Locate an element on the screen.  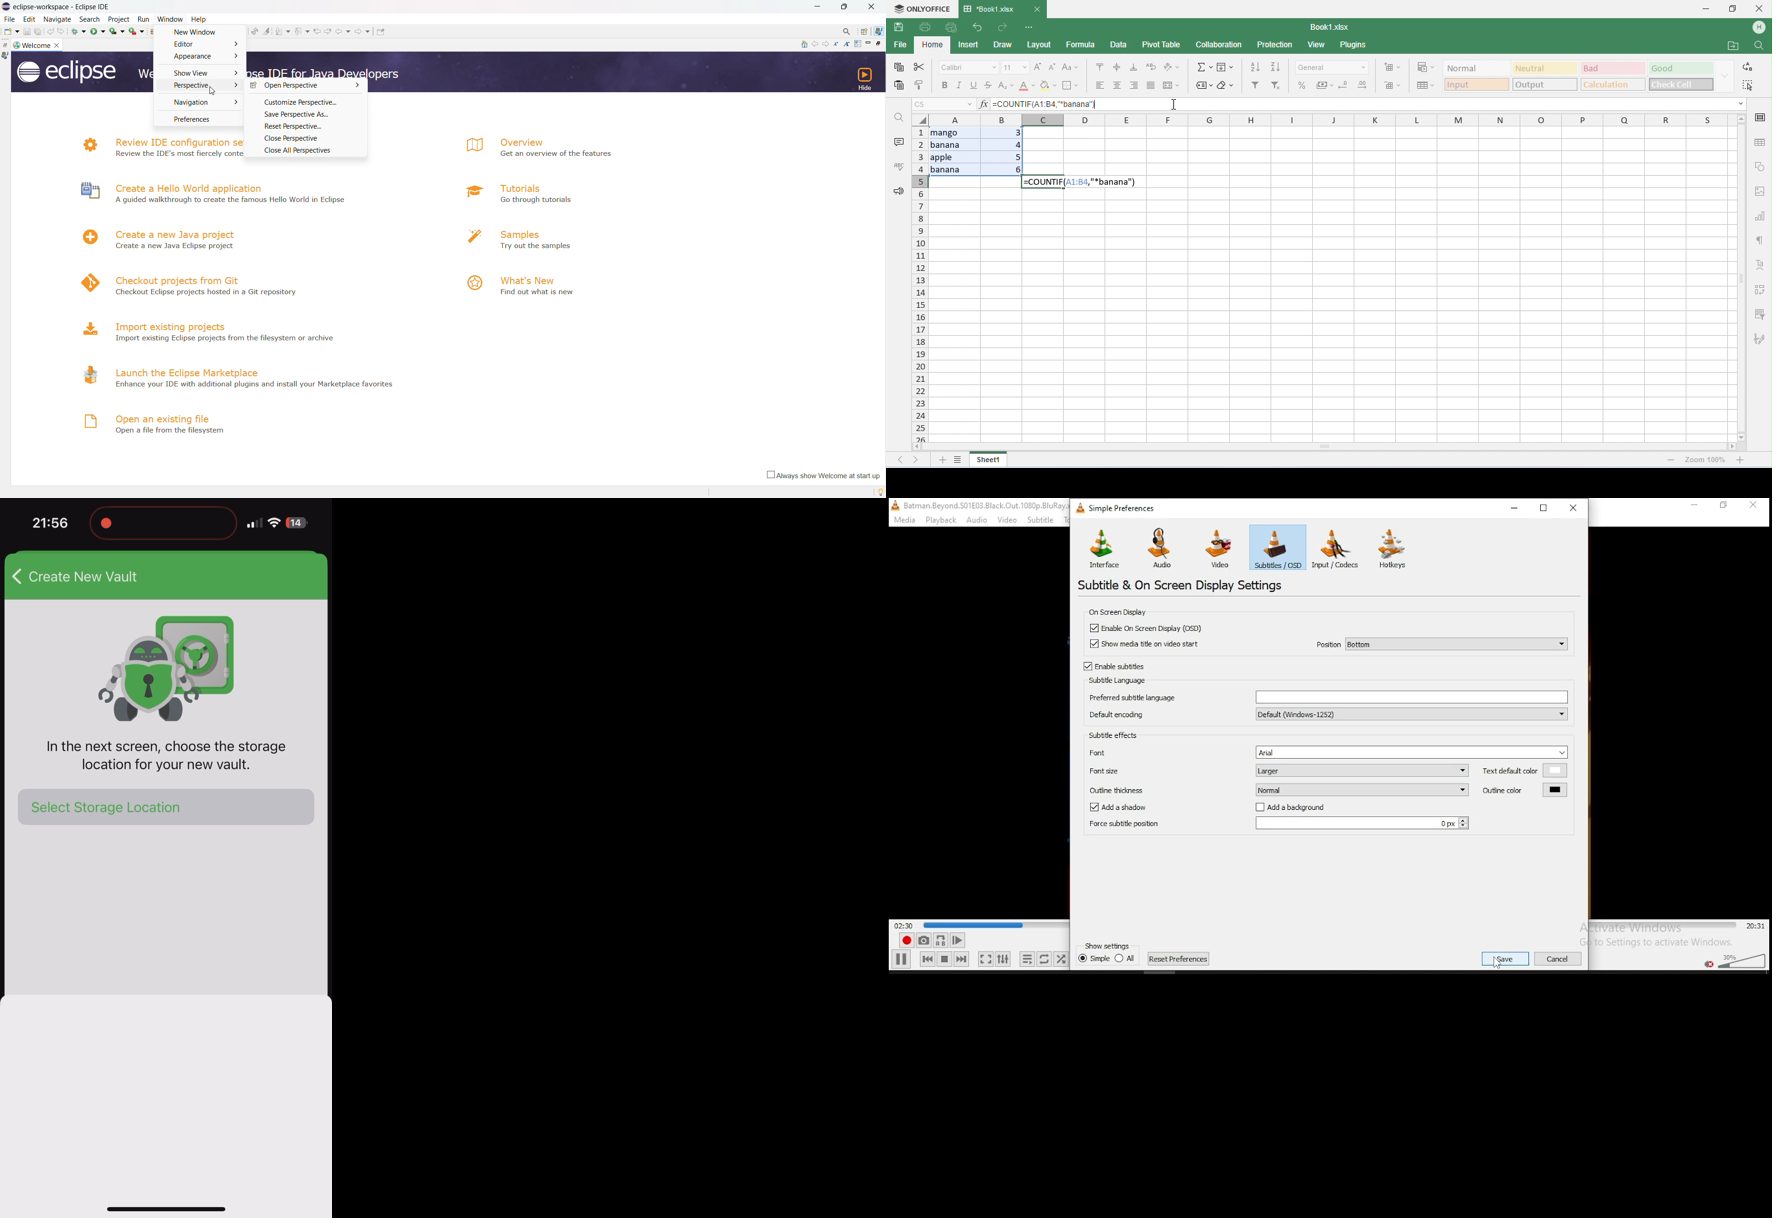
simple is located at coordinates (1094, 958).